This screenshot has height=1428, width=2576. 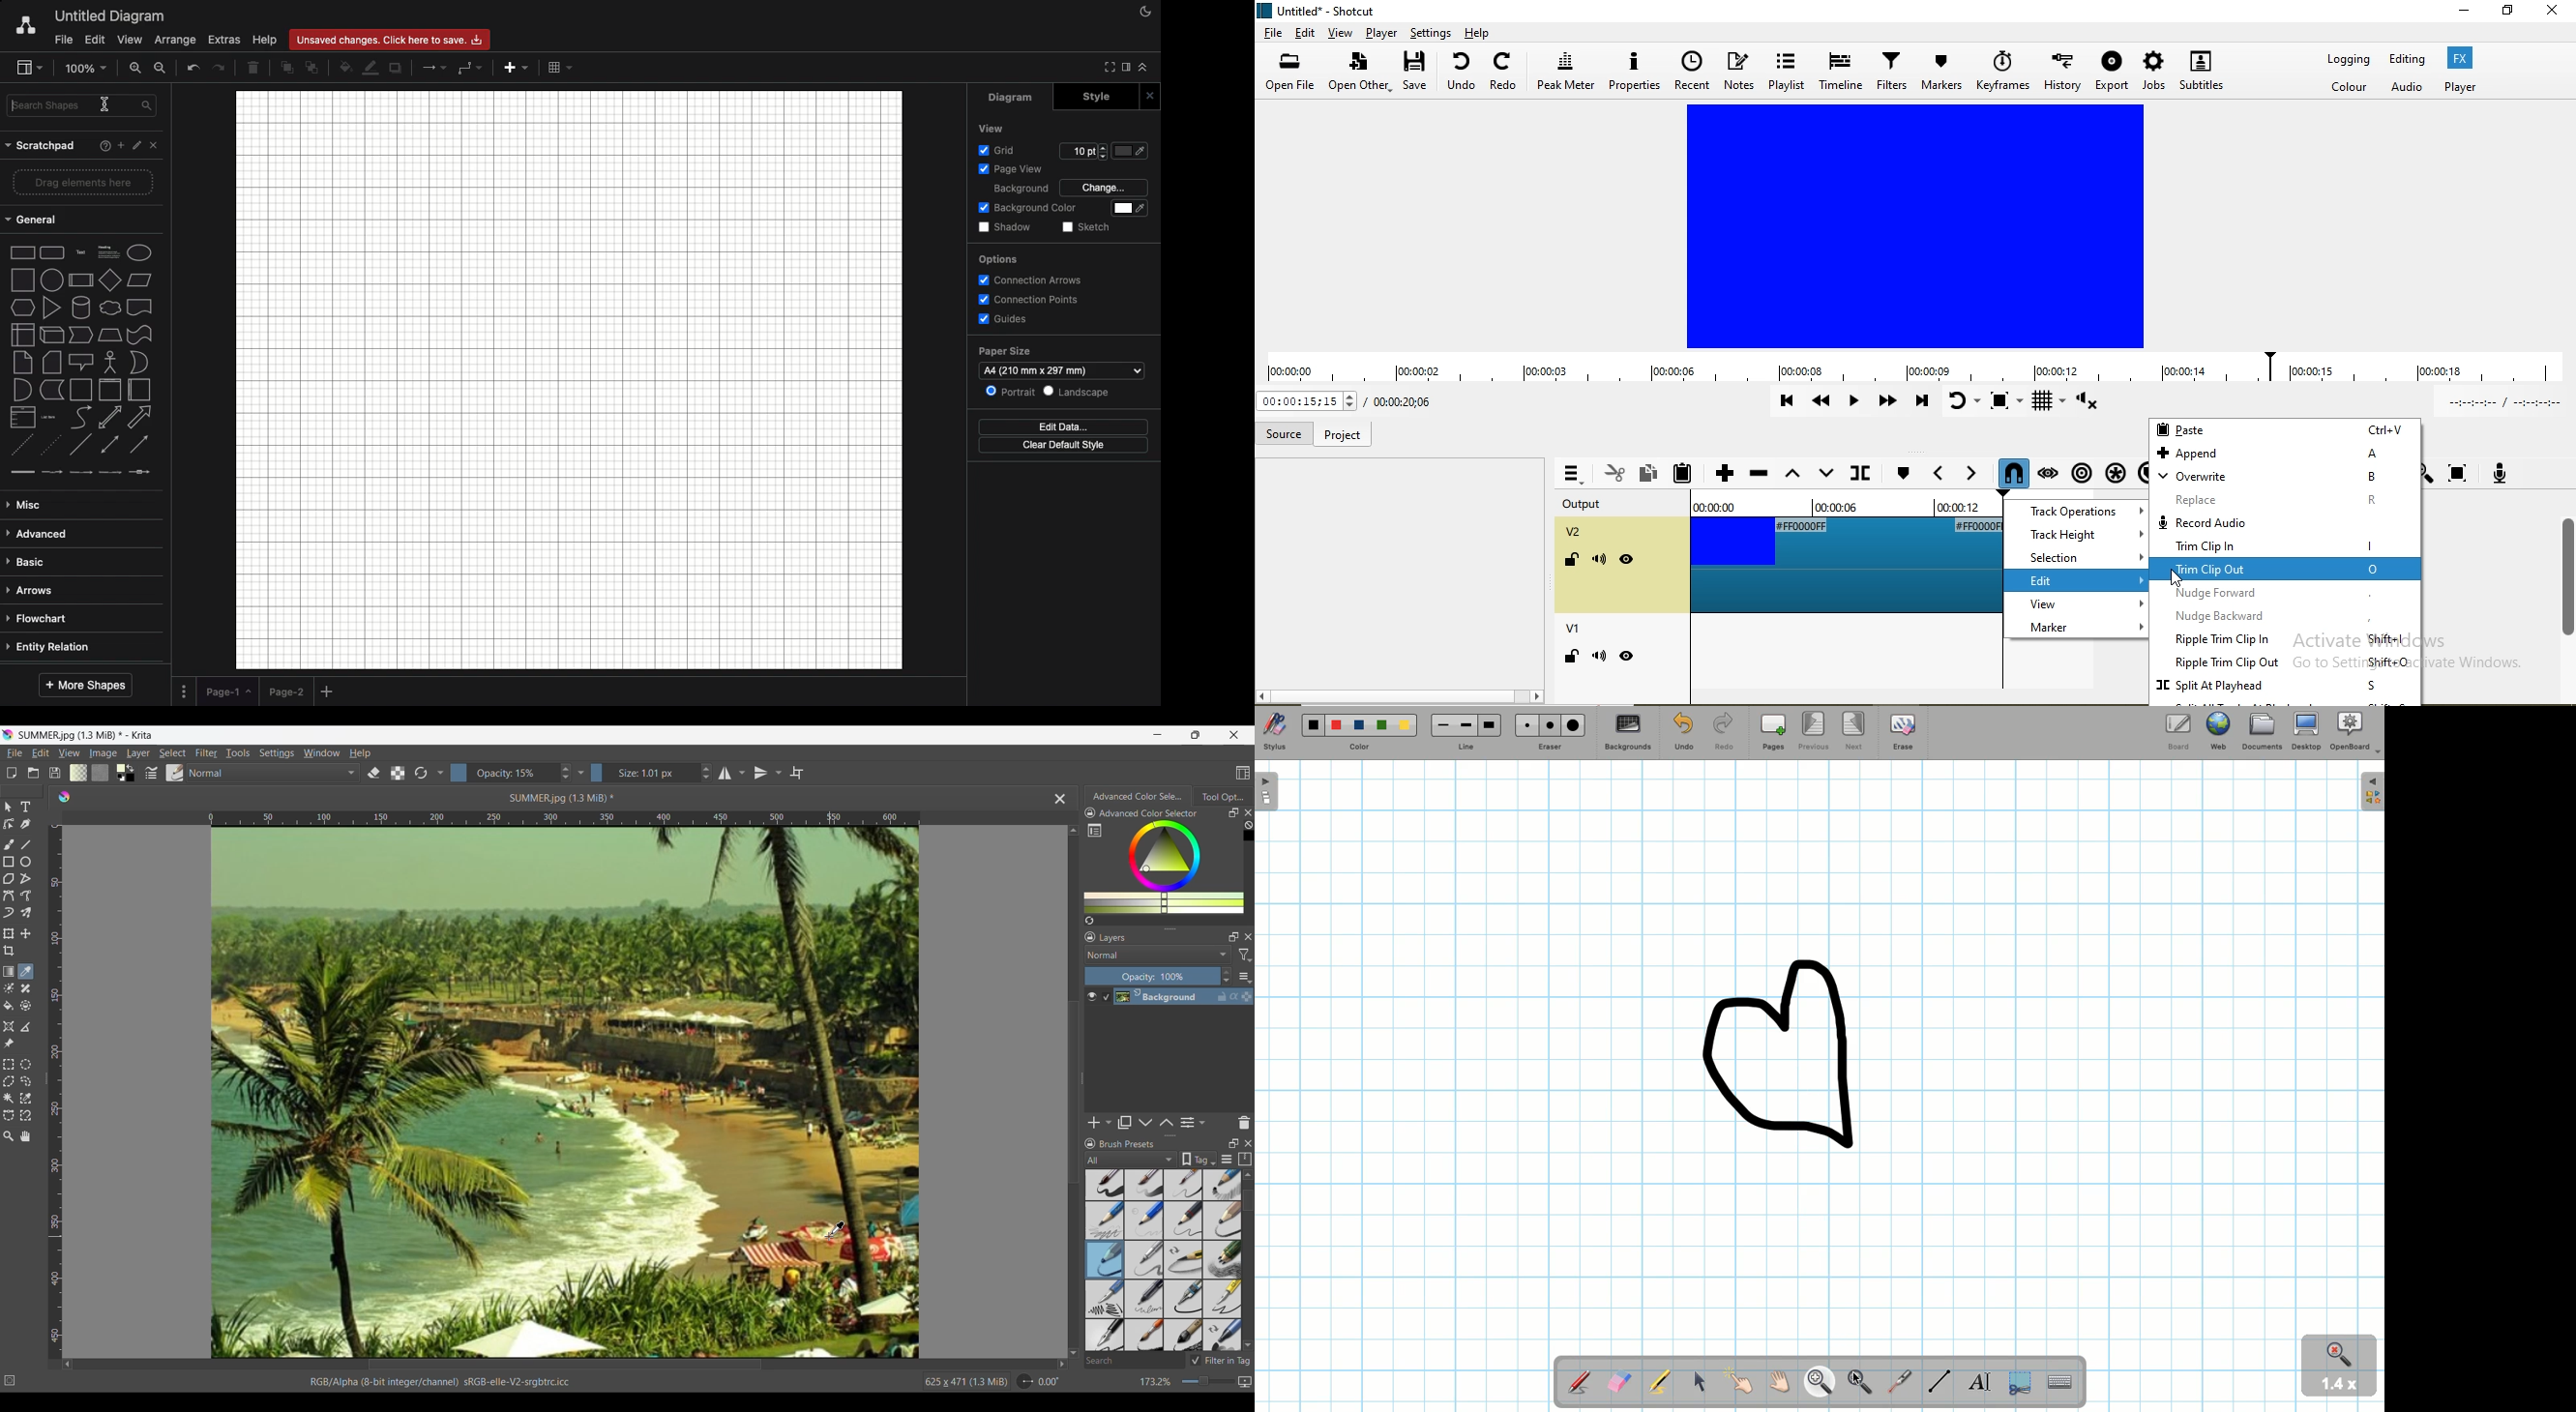 What do you see at coordinates (25, 1065) in the screenshot?
I see `Elliptical selection tool` at bounding box center [25, 1065].